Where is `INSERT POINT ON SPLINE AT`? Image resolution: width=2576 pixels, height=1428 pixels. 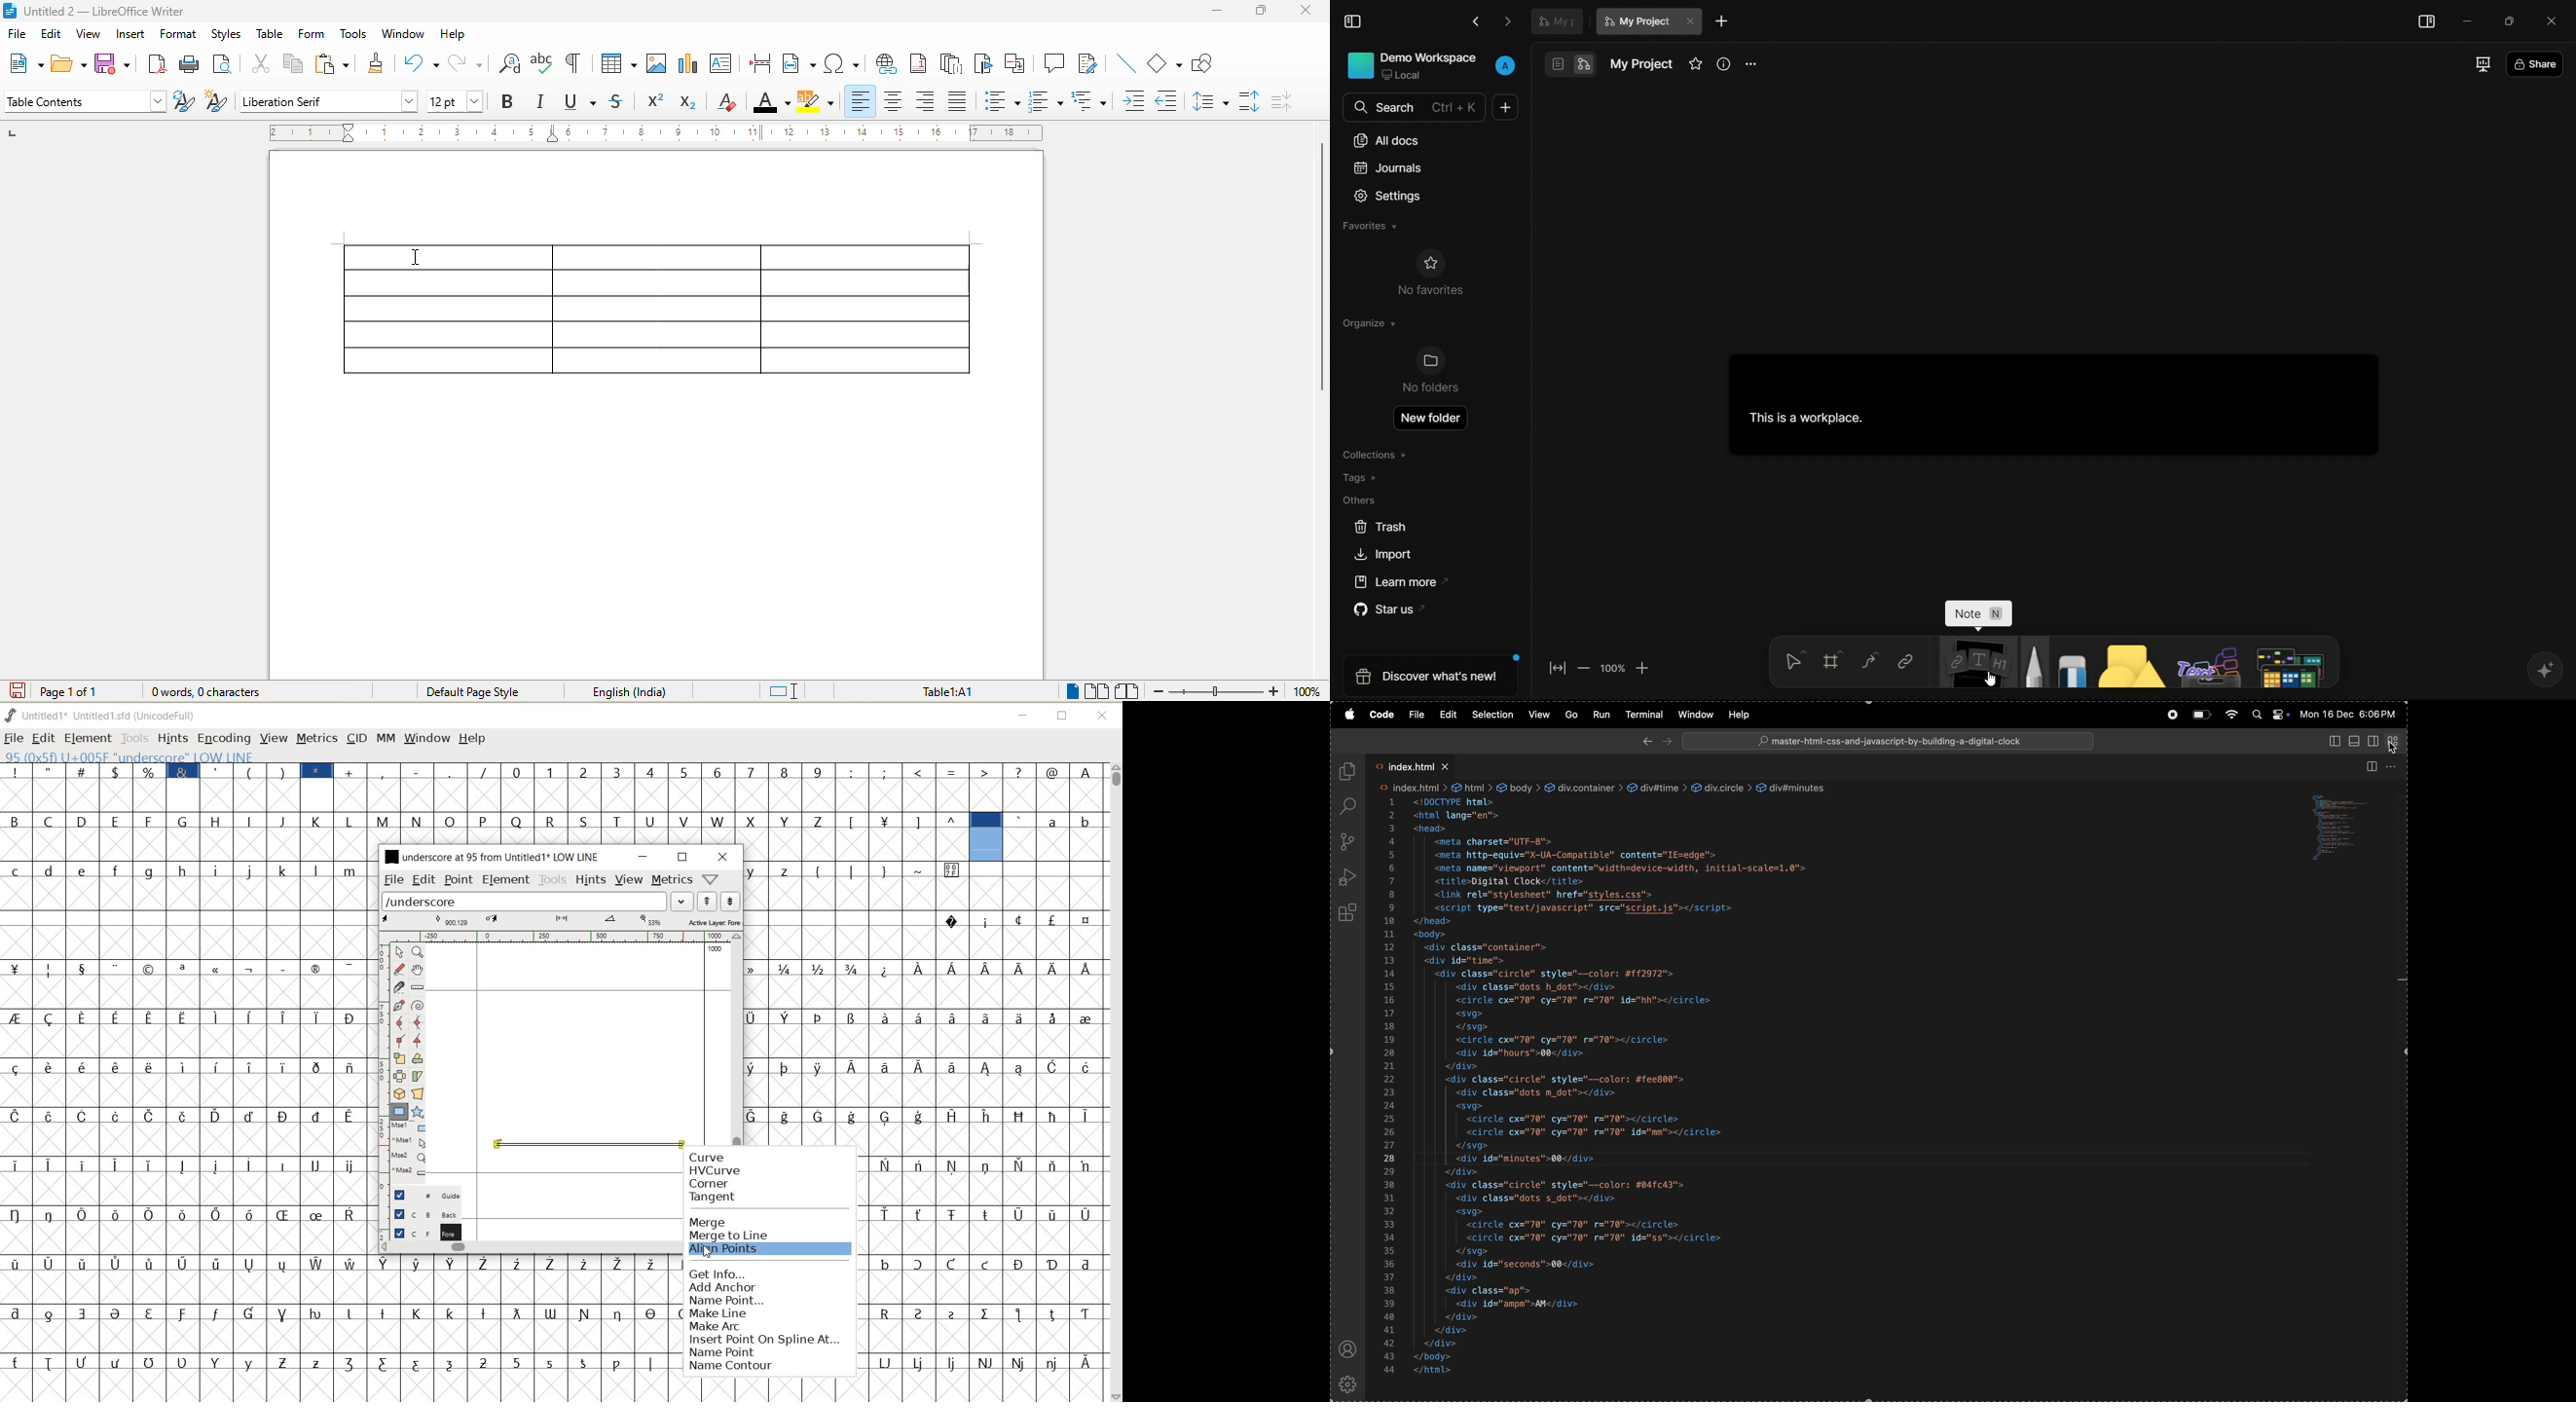
INSERT POINT ON SPLINE AT is located at coordinates (763, 1339).